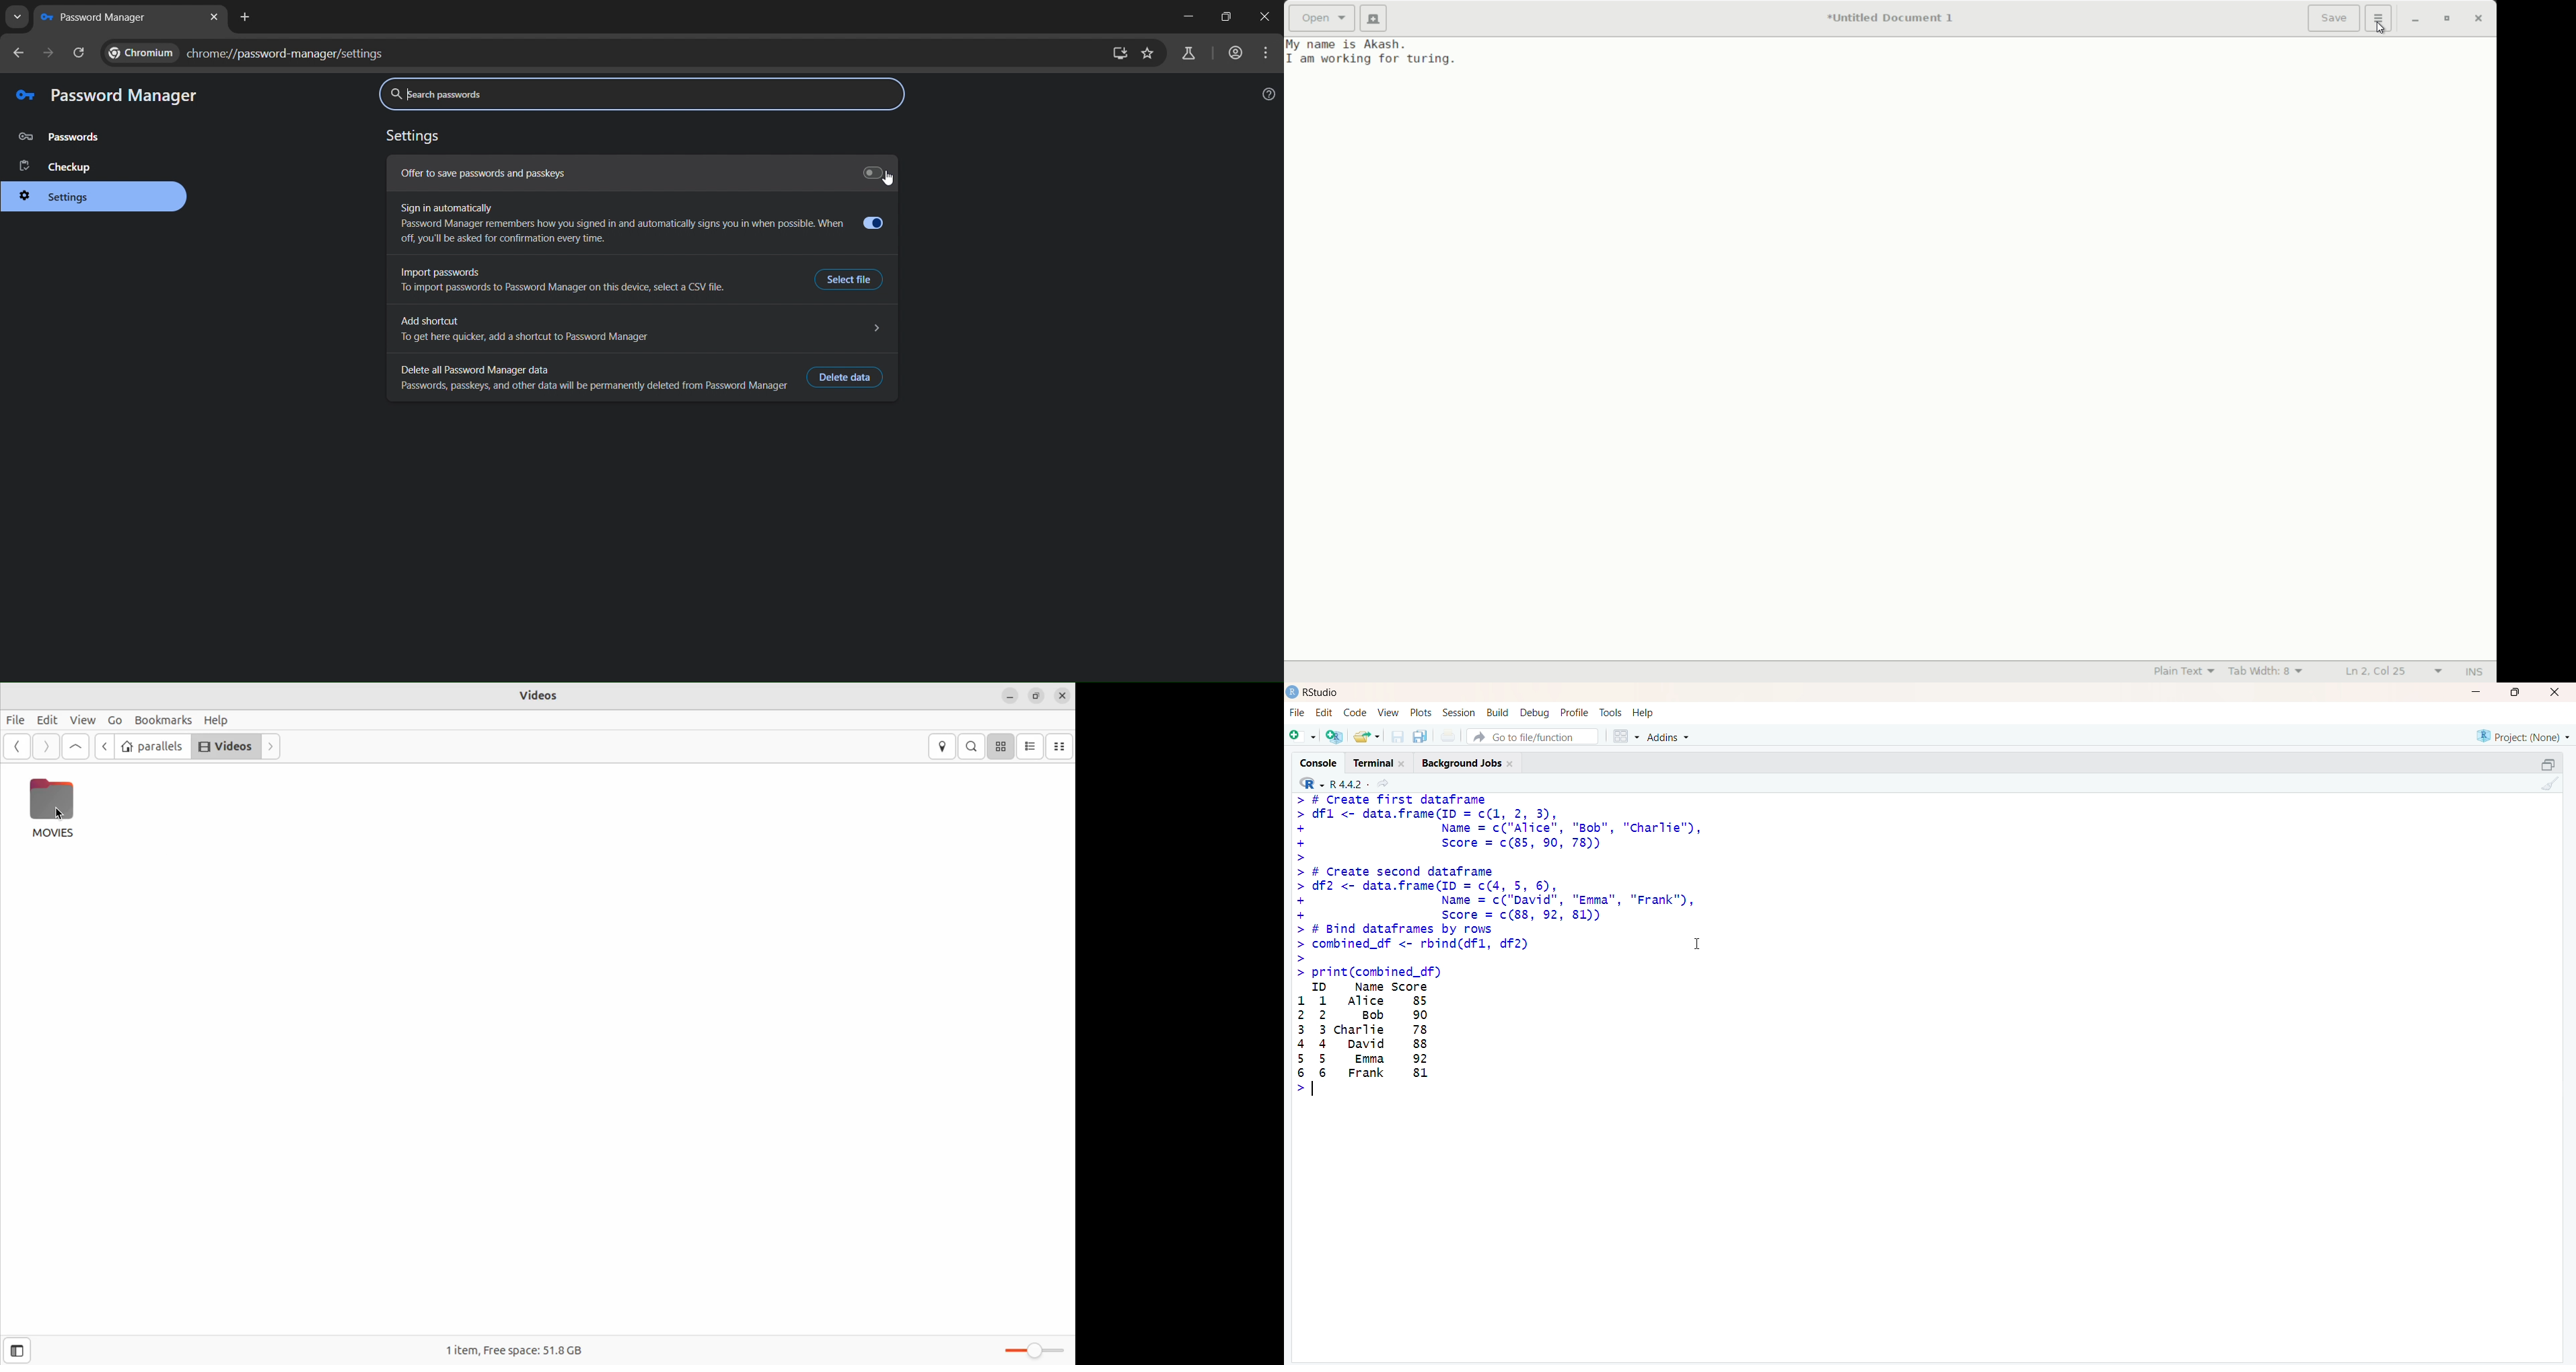 The image size is (2576, 1372). Describe the element at coordinates (1421, 737) in the screenshot. I see `save all open document` at that location.